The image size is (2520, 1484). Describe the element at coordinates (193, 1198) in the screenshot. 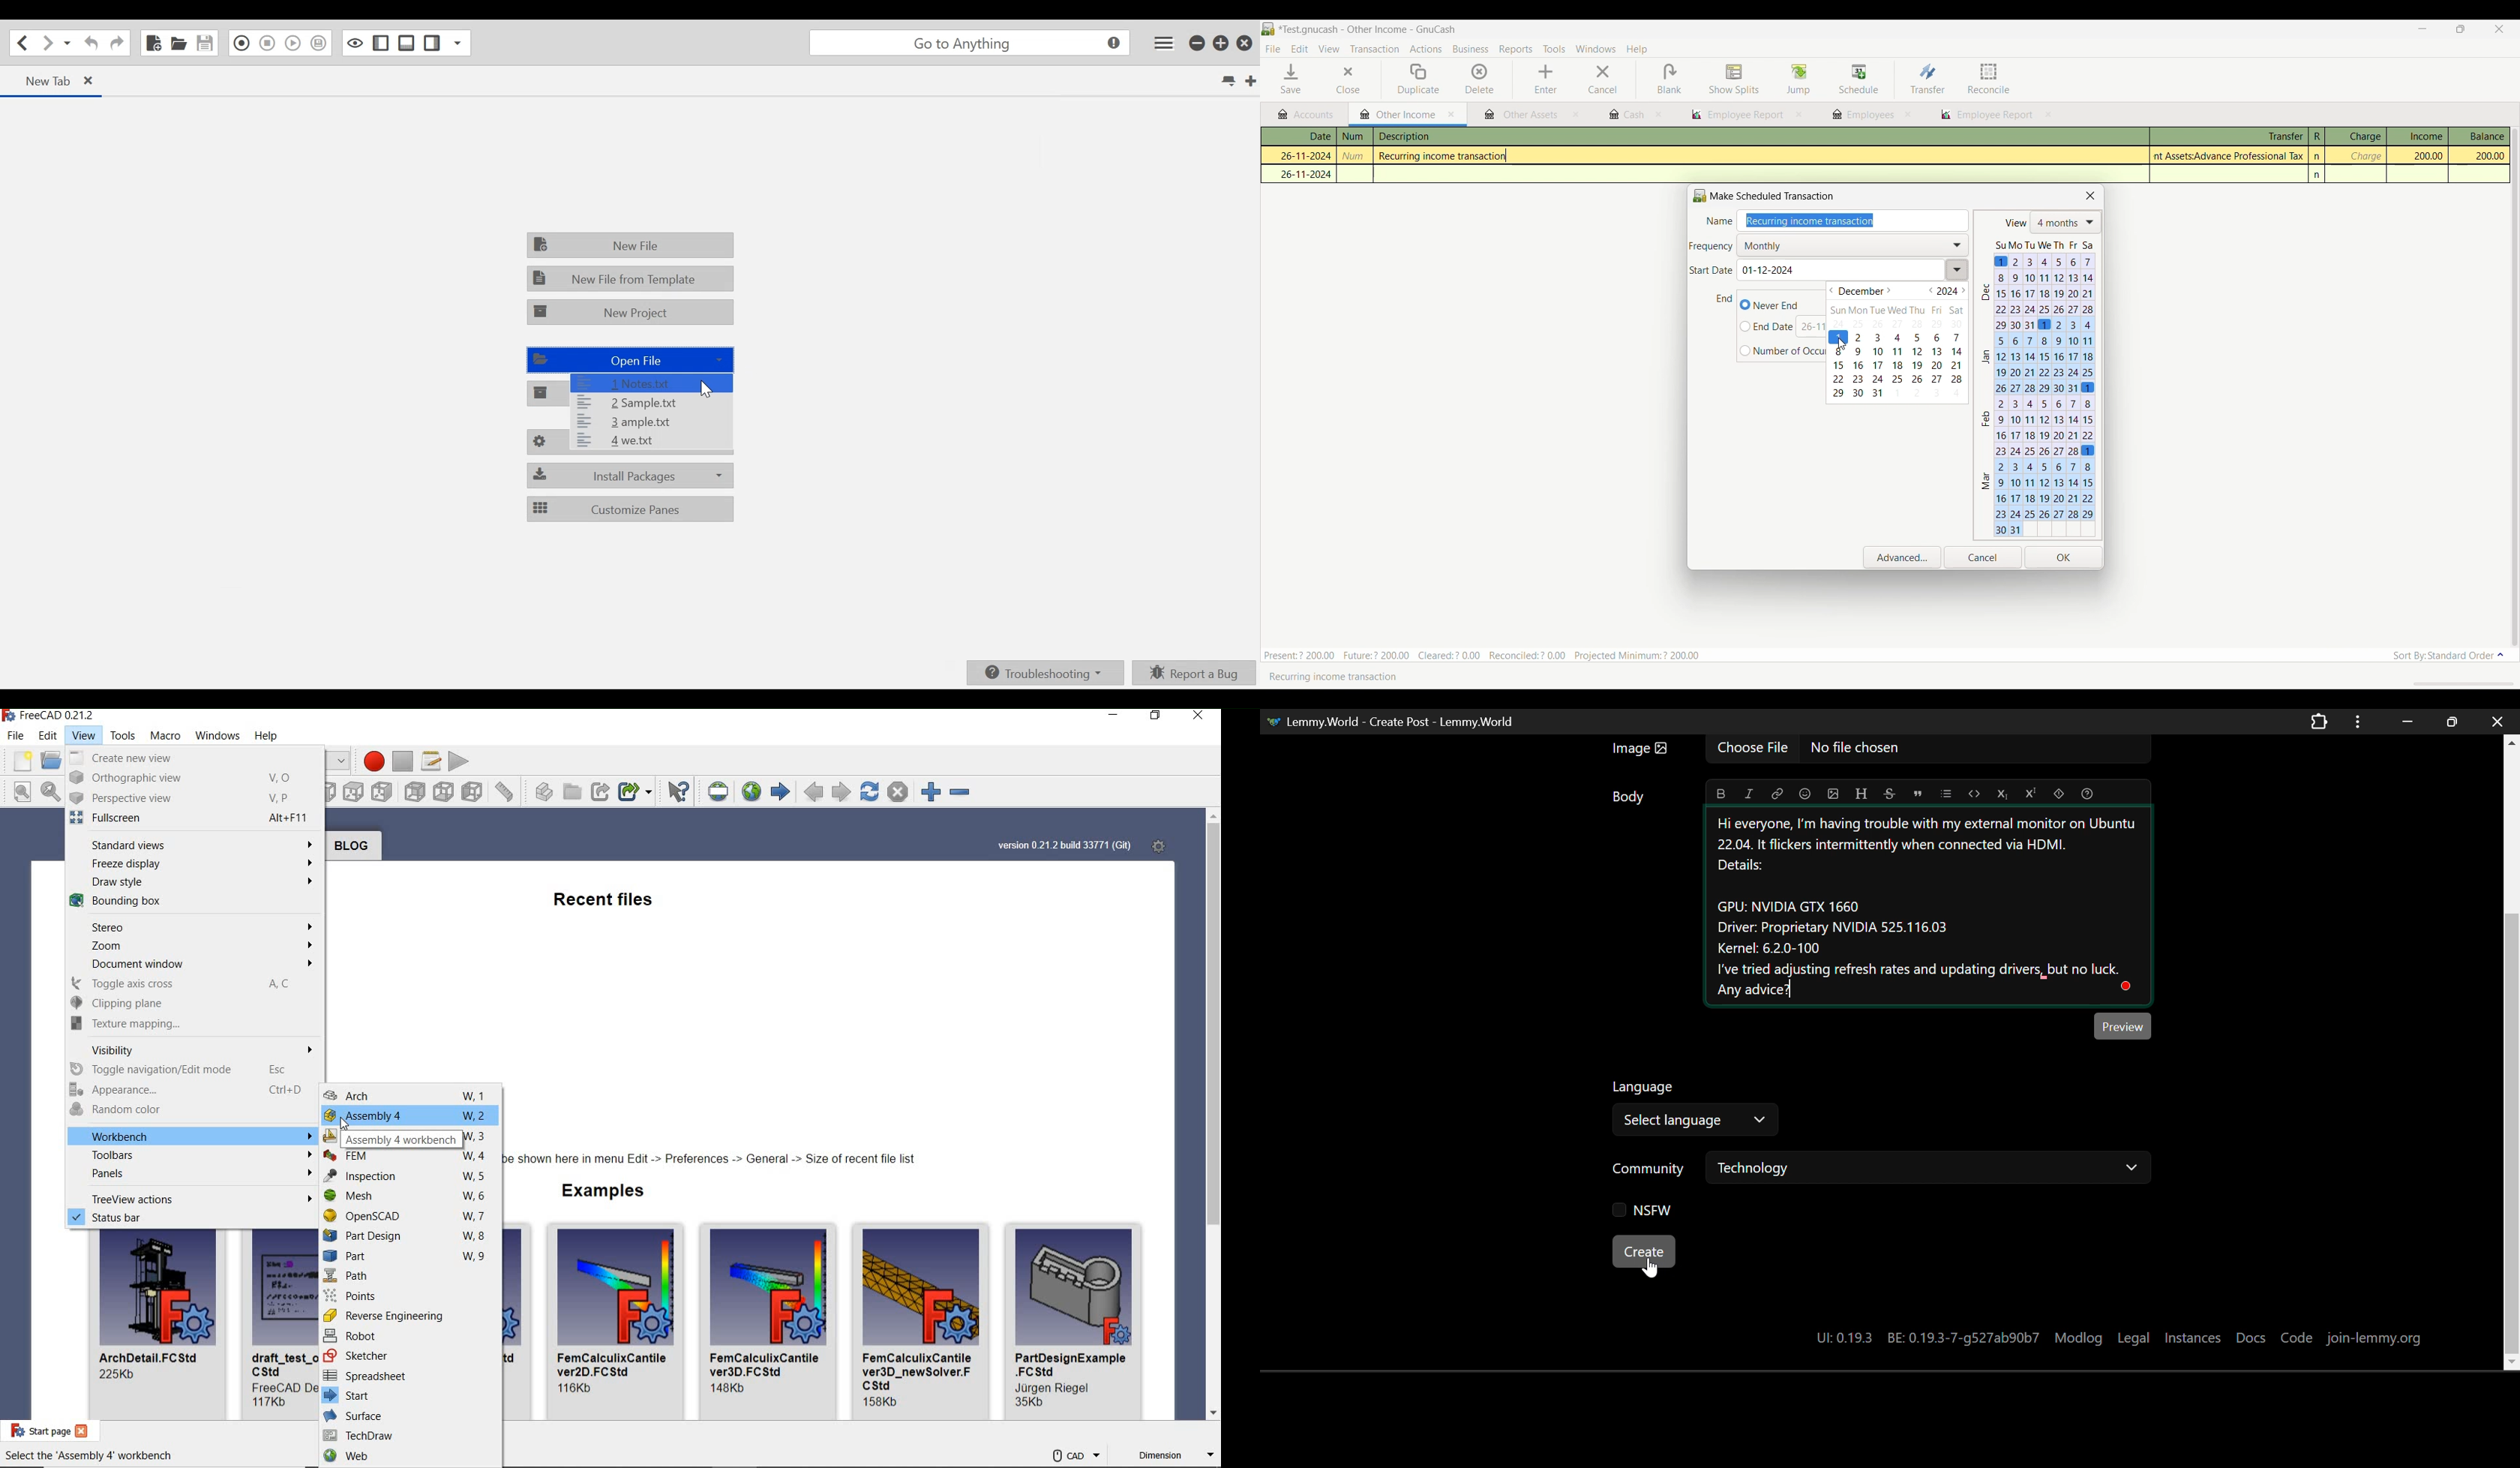

I see `treeview actions` at that location.